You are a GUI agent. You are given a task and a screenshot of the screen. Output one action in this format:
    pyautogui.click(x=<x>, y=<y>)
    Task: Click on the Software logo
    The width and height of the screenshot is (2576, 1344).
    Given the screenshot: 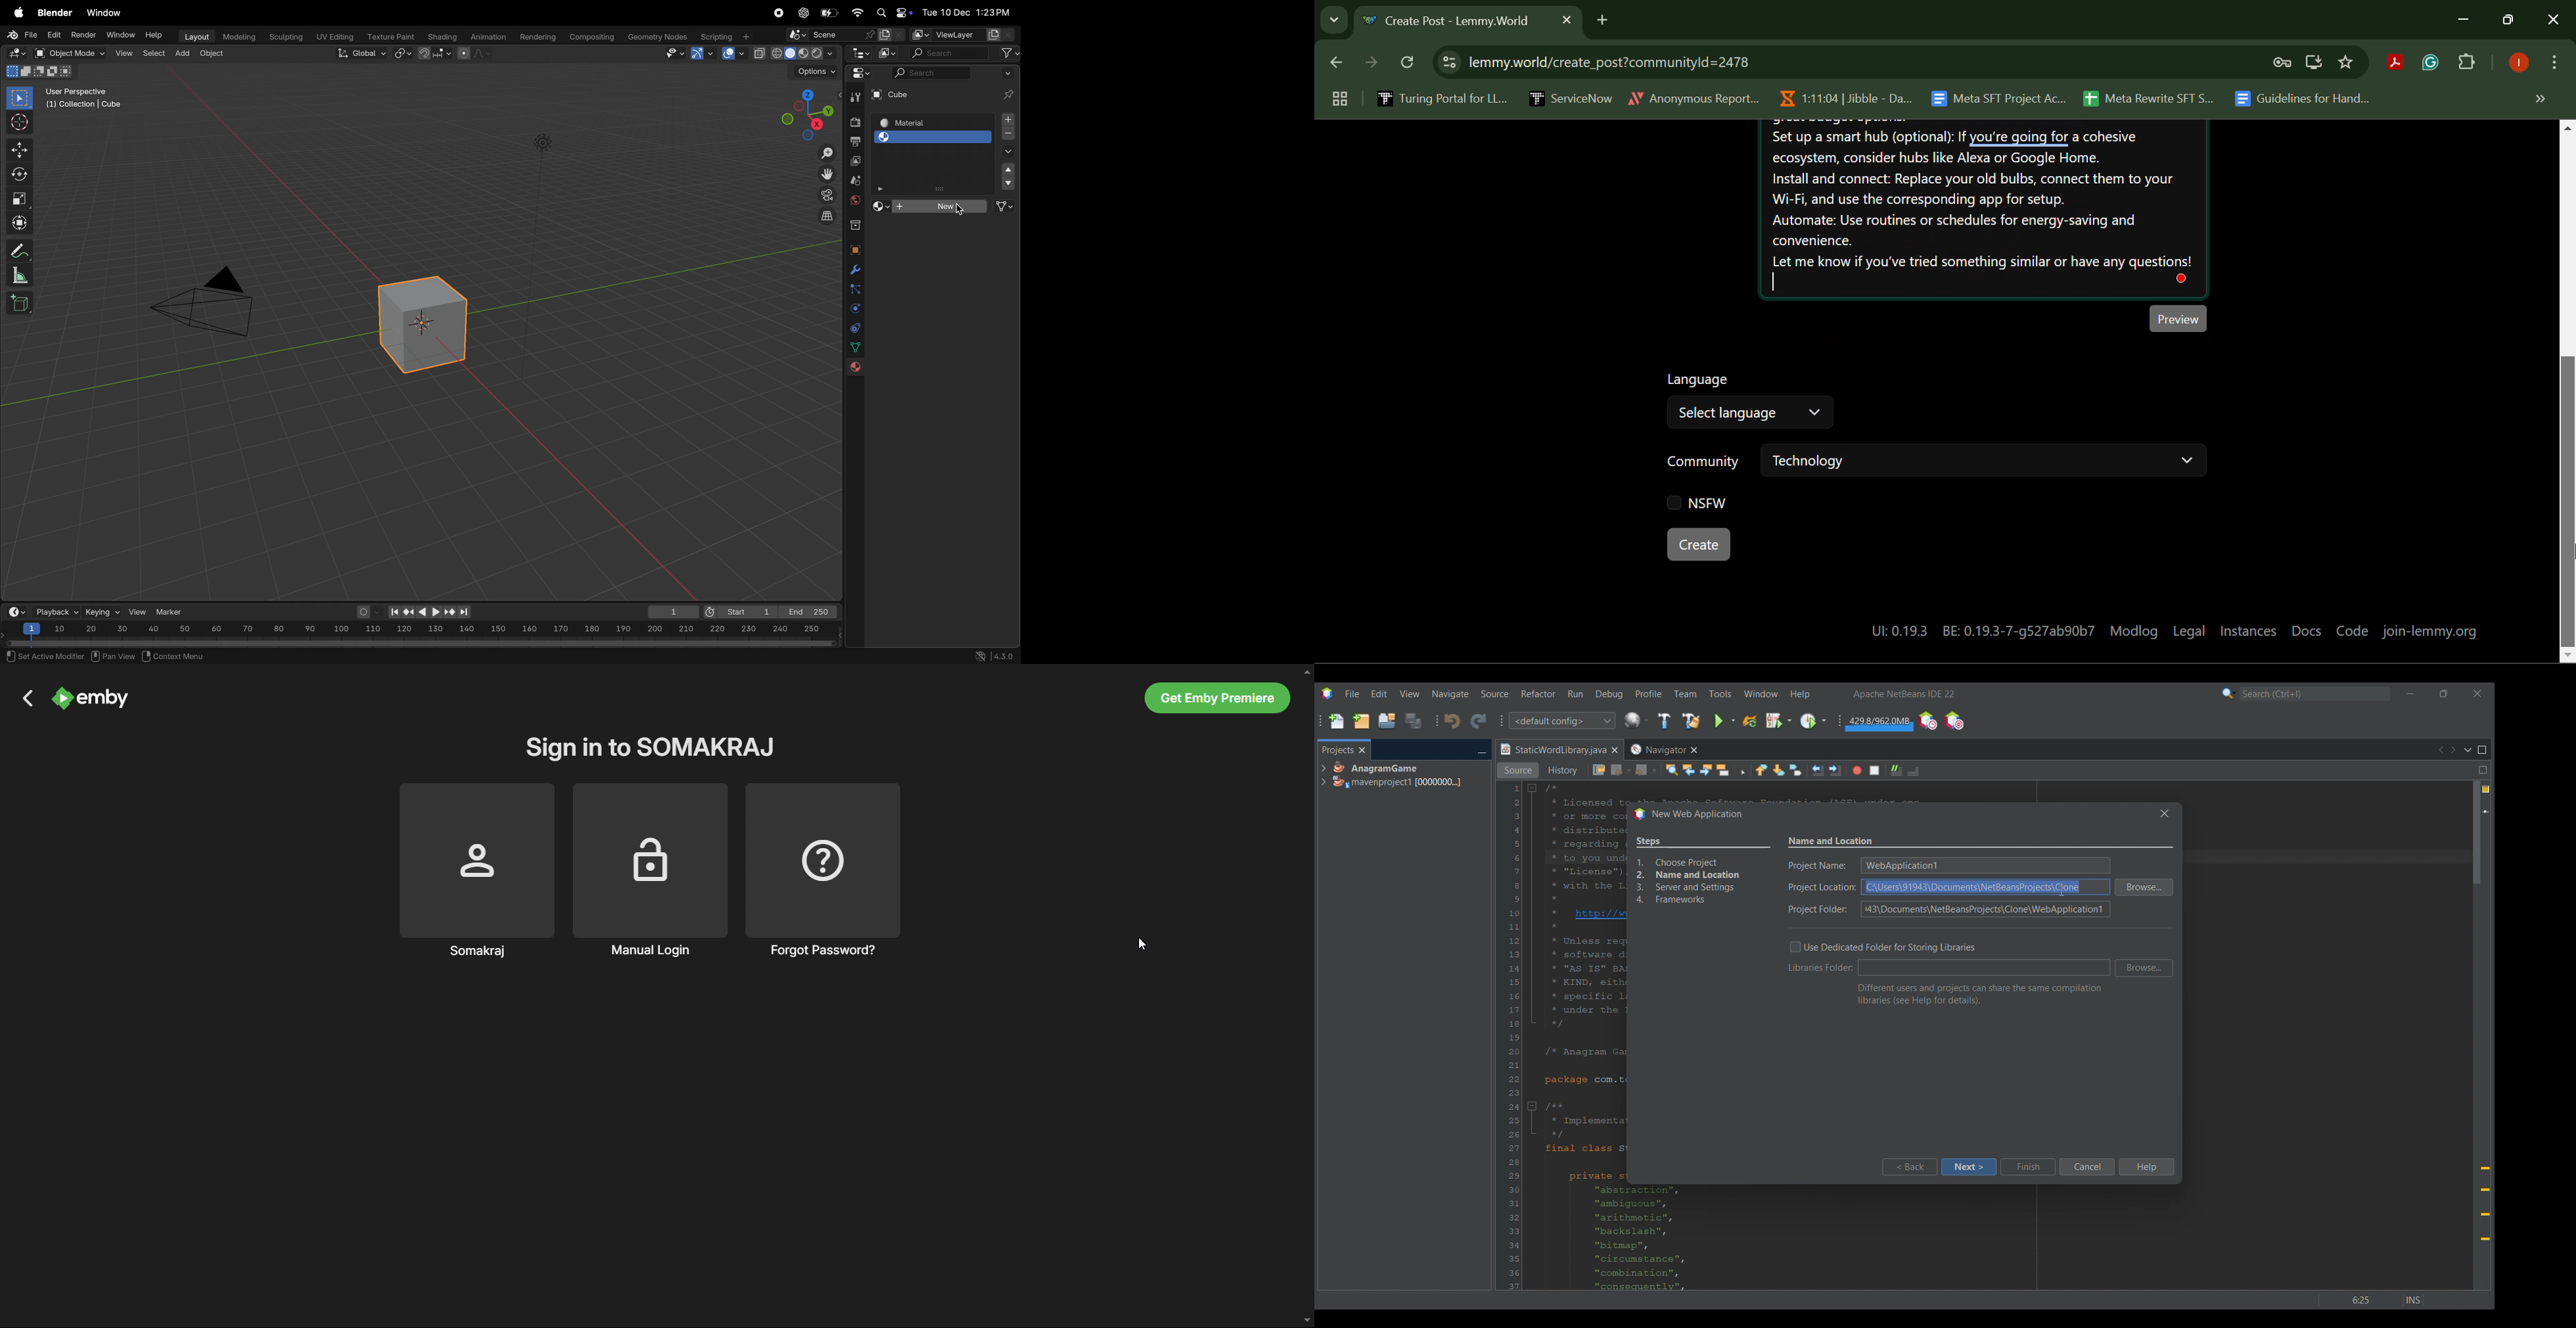 What is the action you would take?
    pyautogui.click(x=1327, y=694)
    